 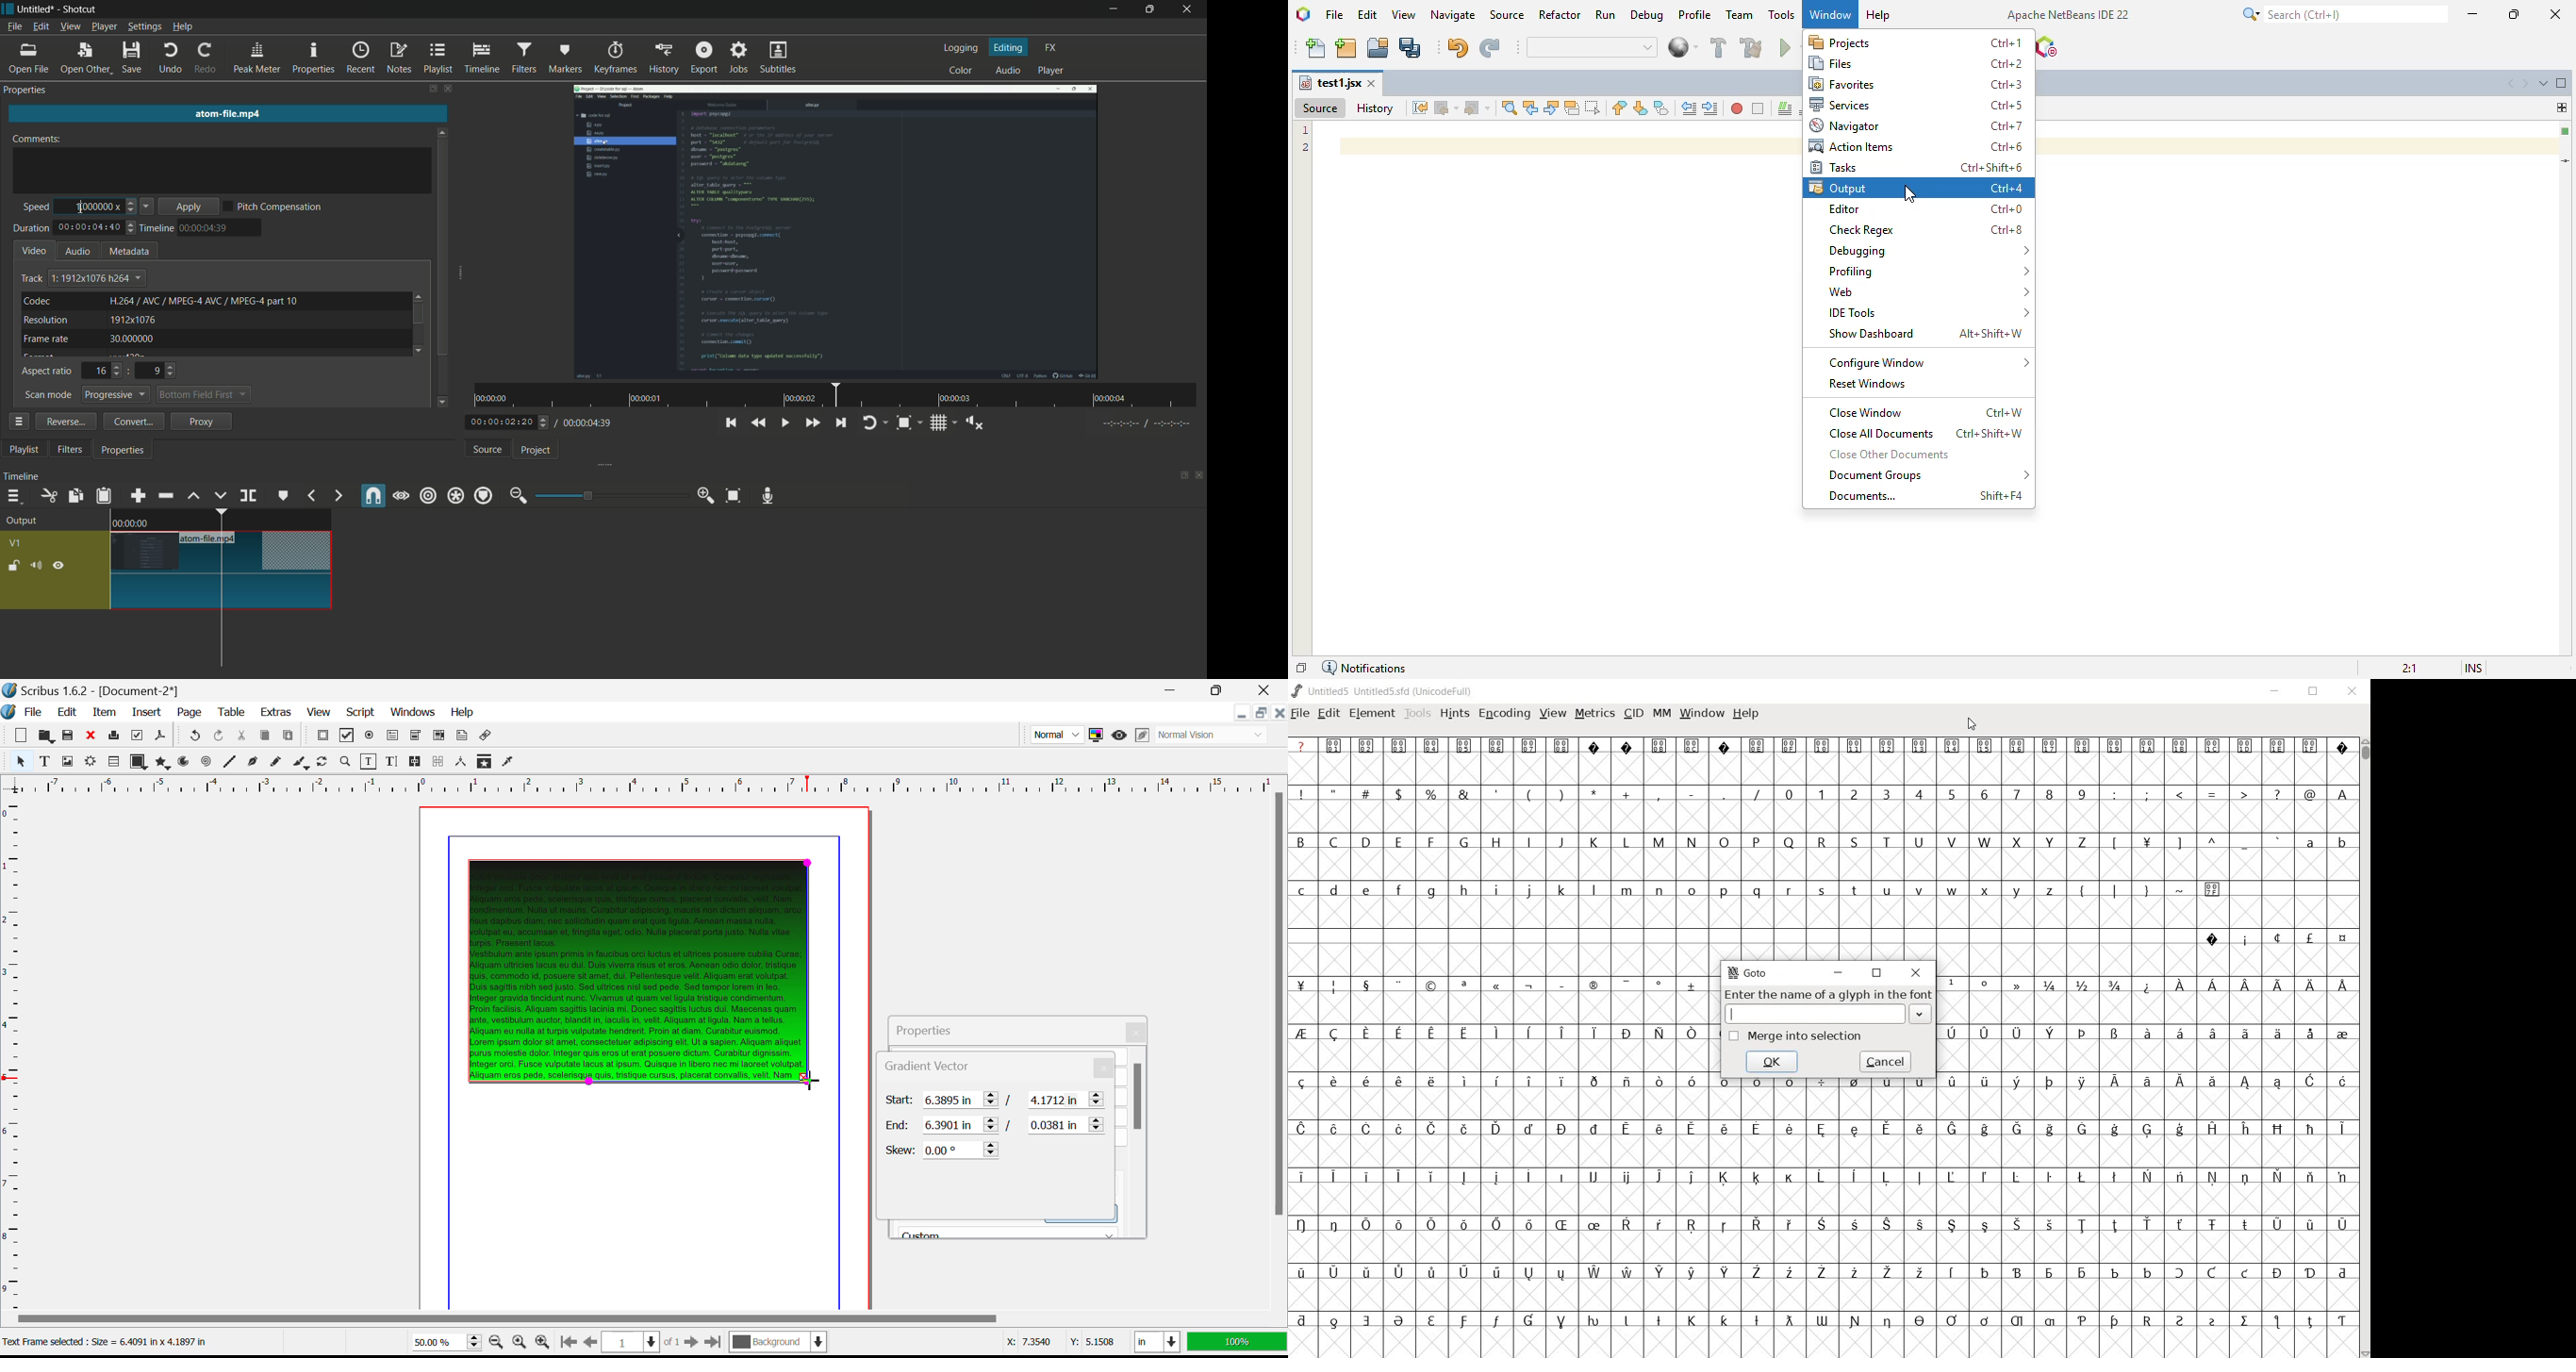 I want to click on aspect ratio, so click(x=47, y=372).